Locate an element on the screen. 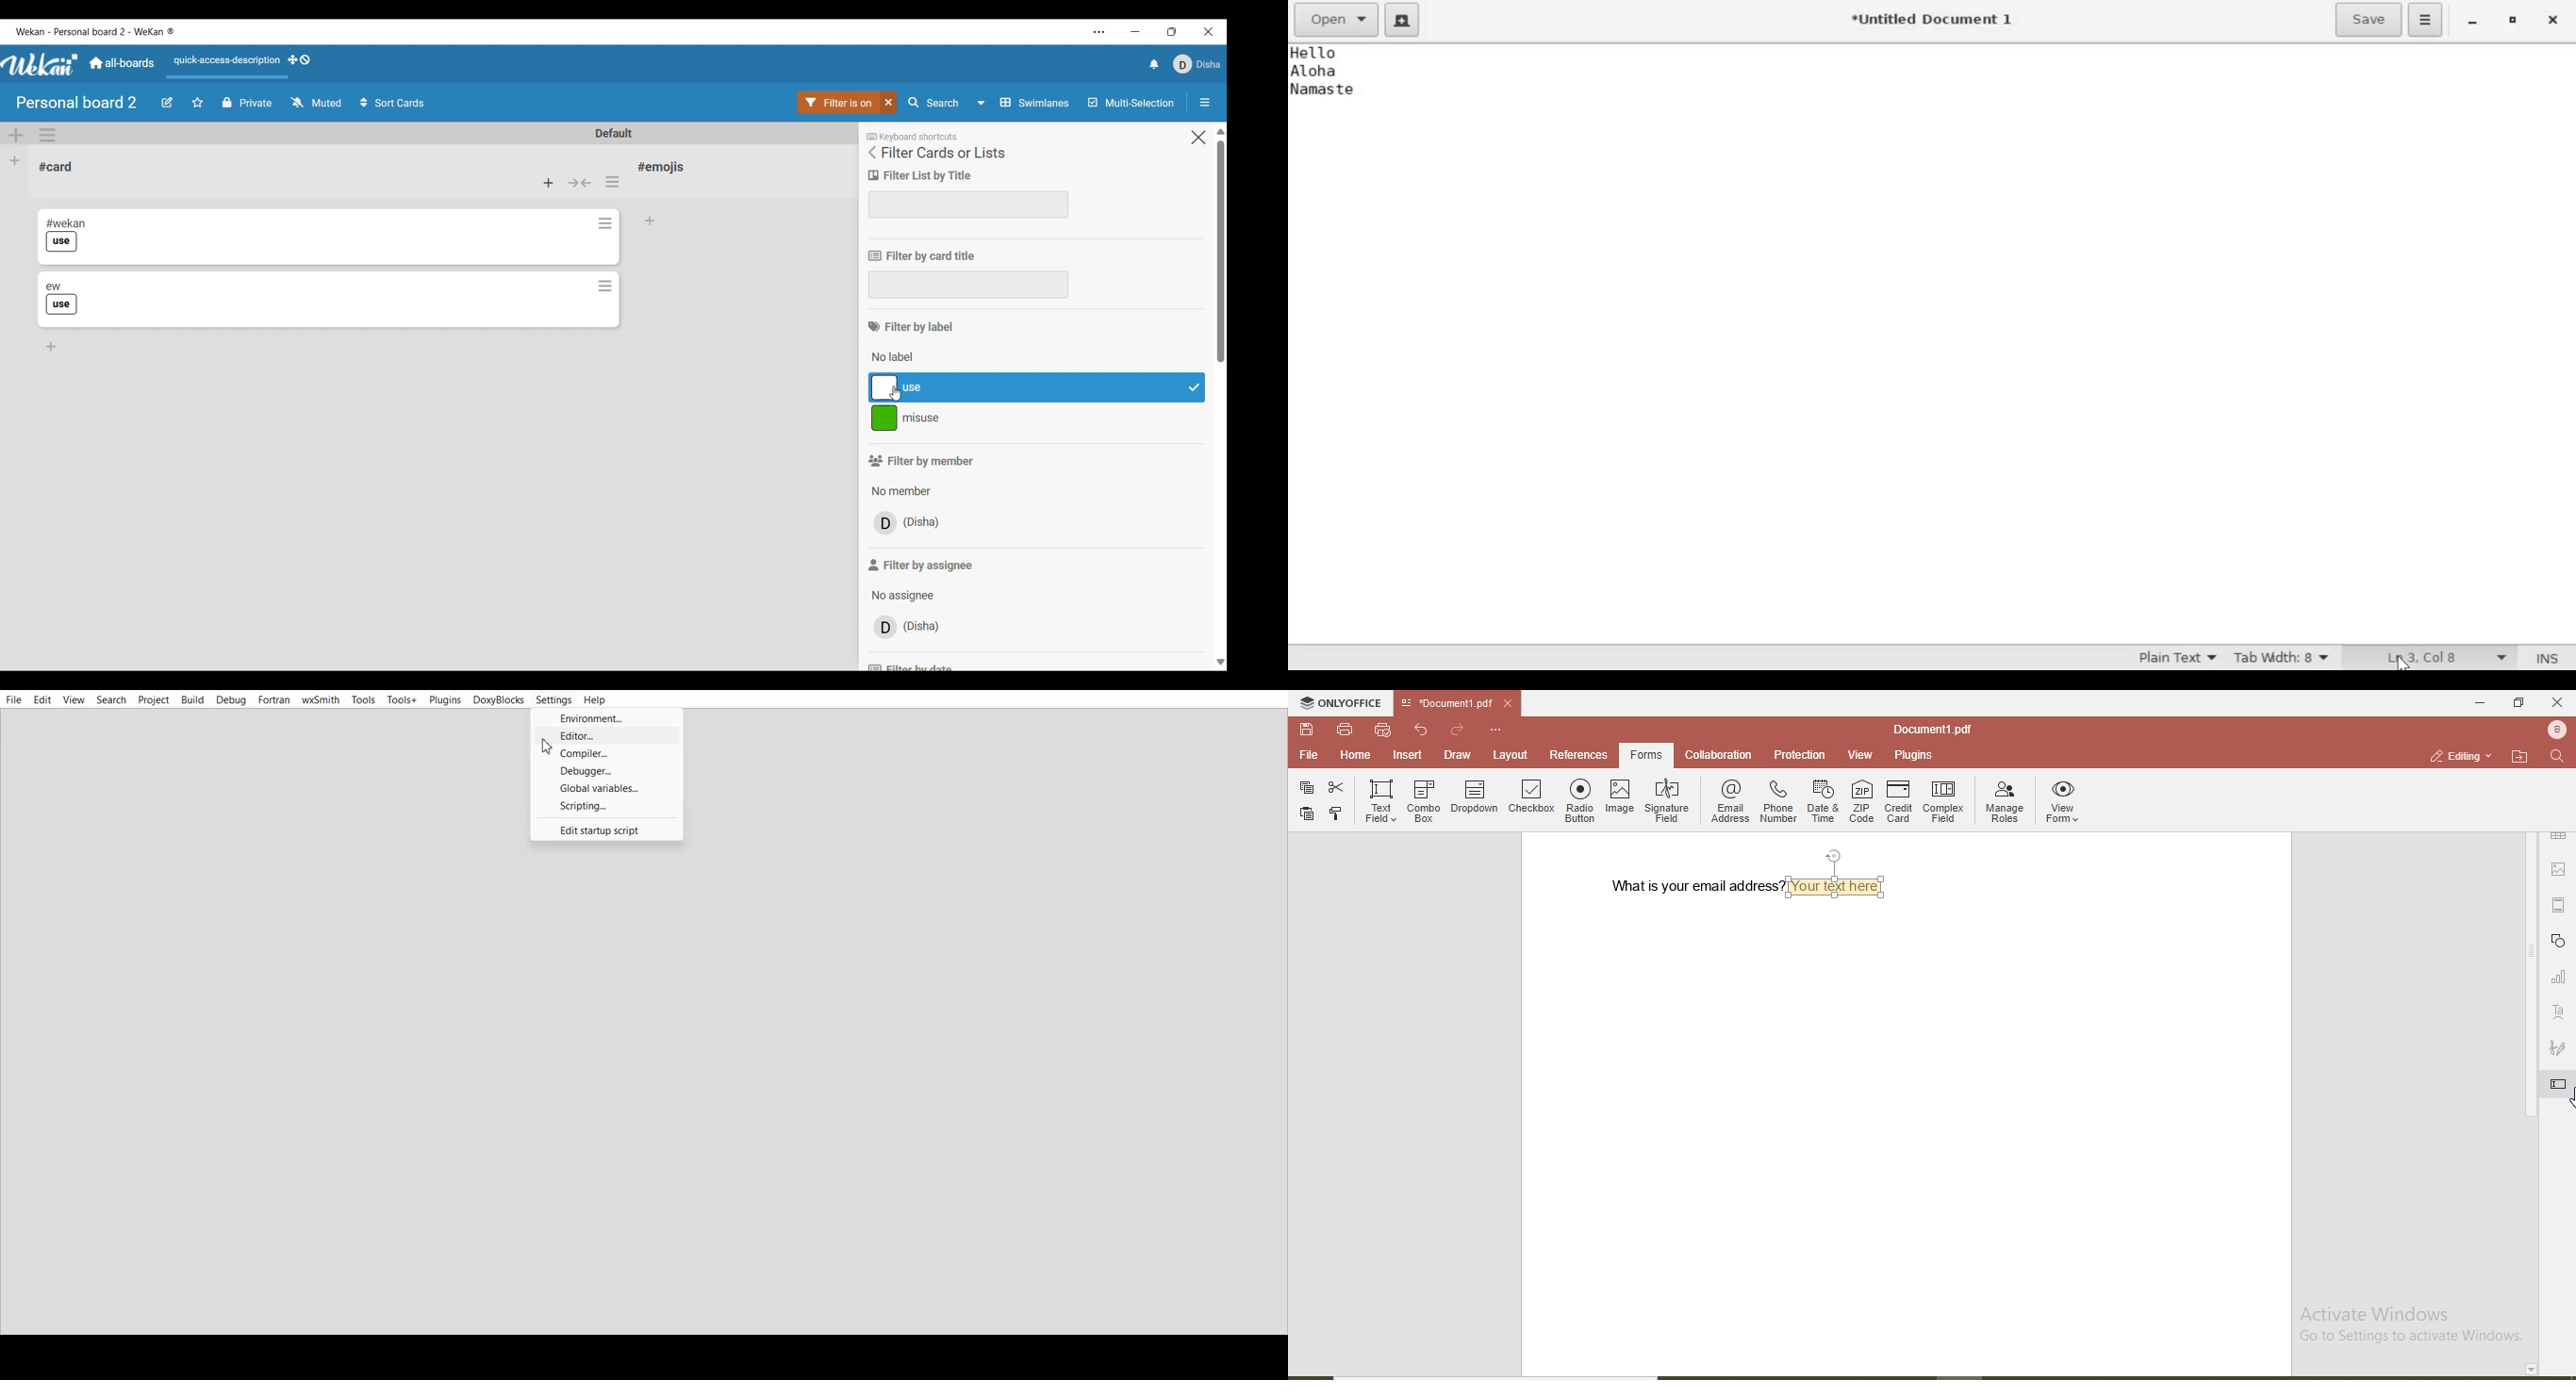 The image size is (2576, 1400). Global Variables is located at coordinates (606, 787).